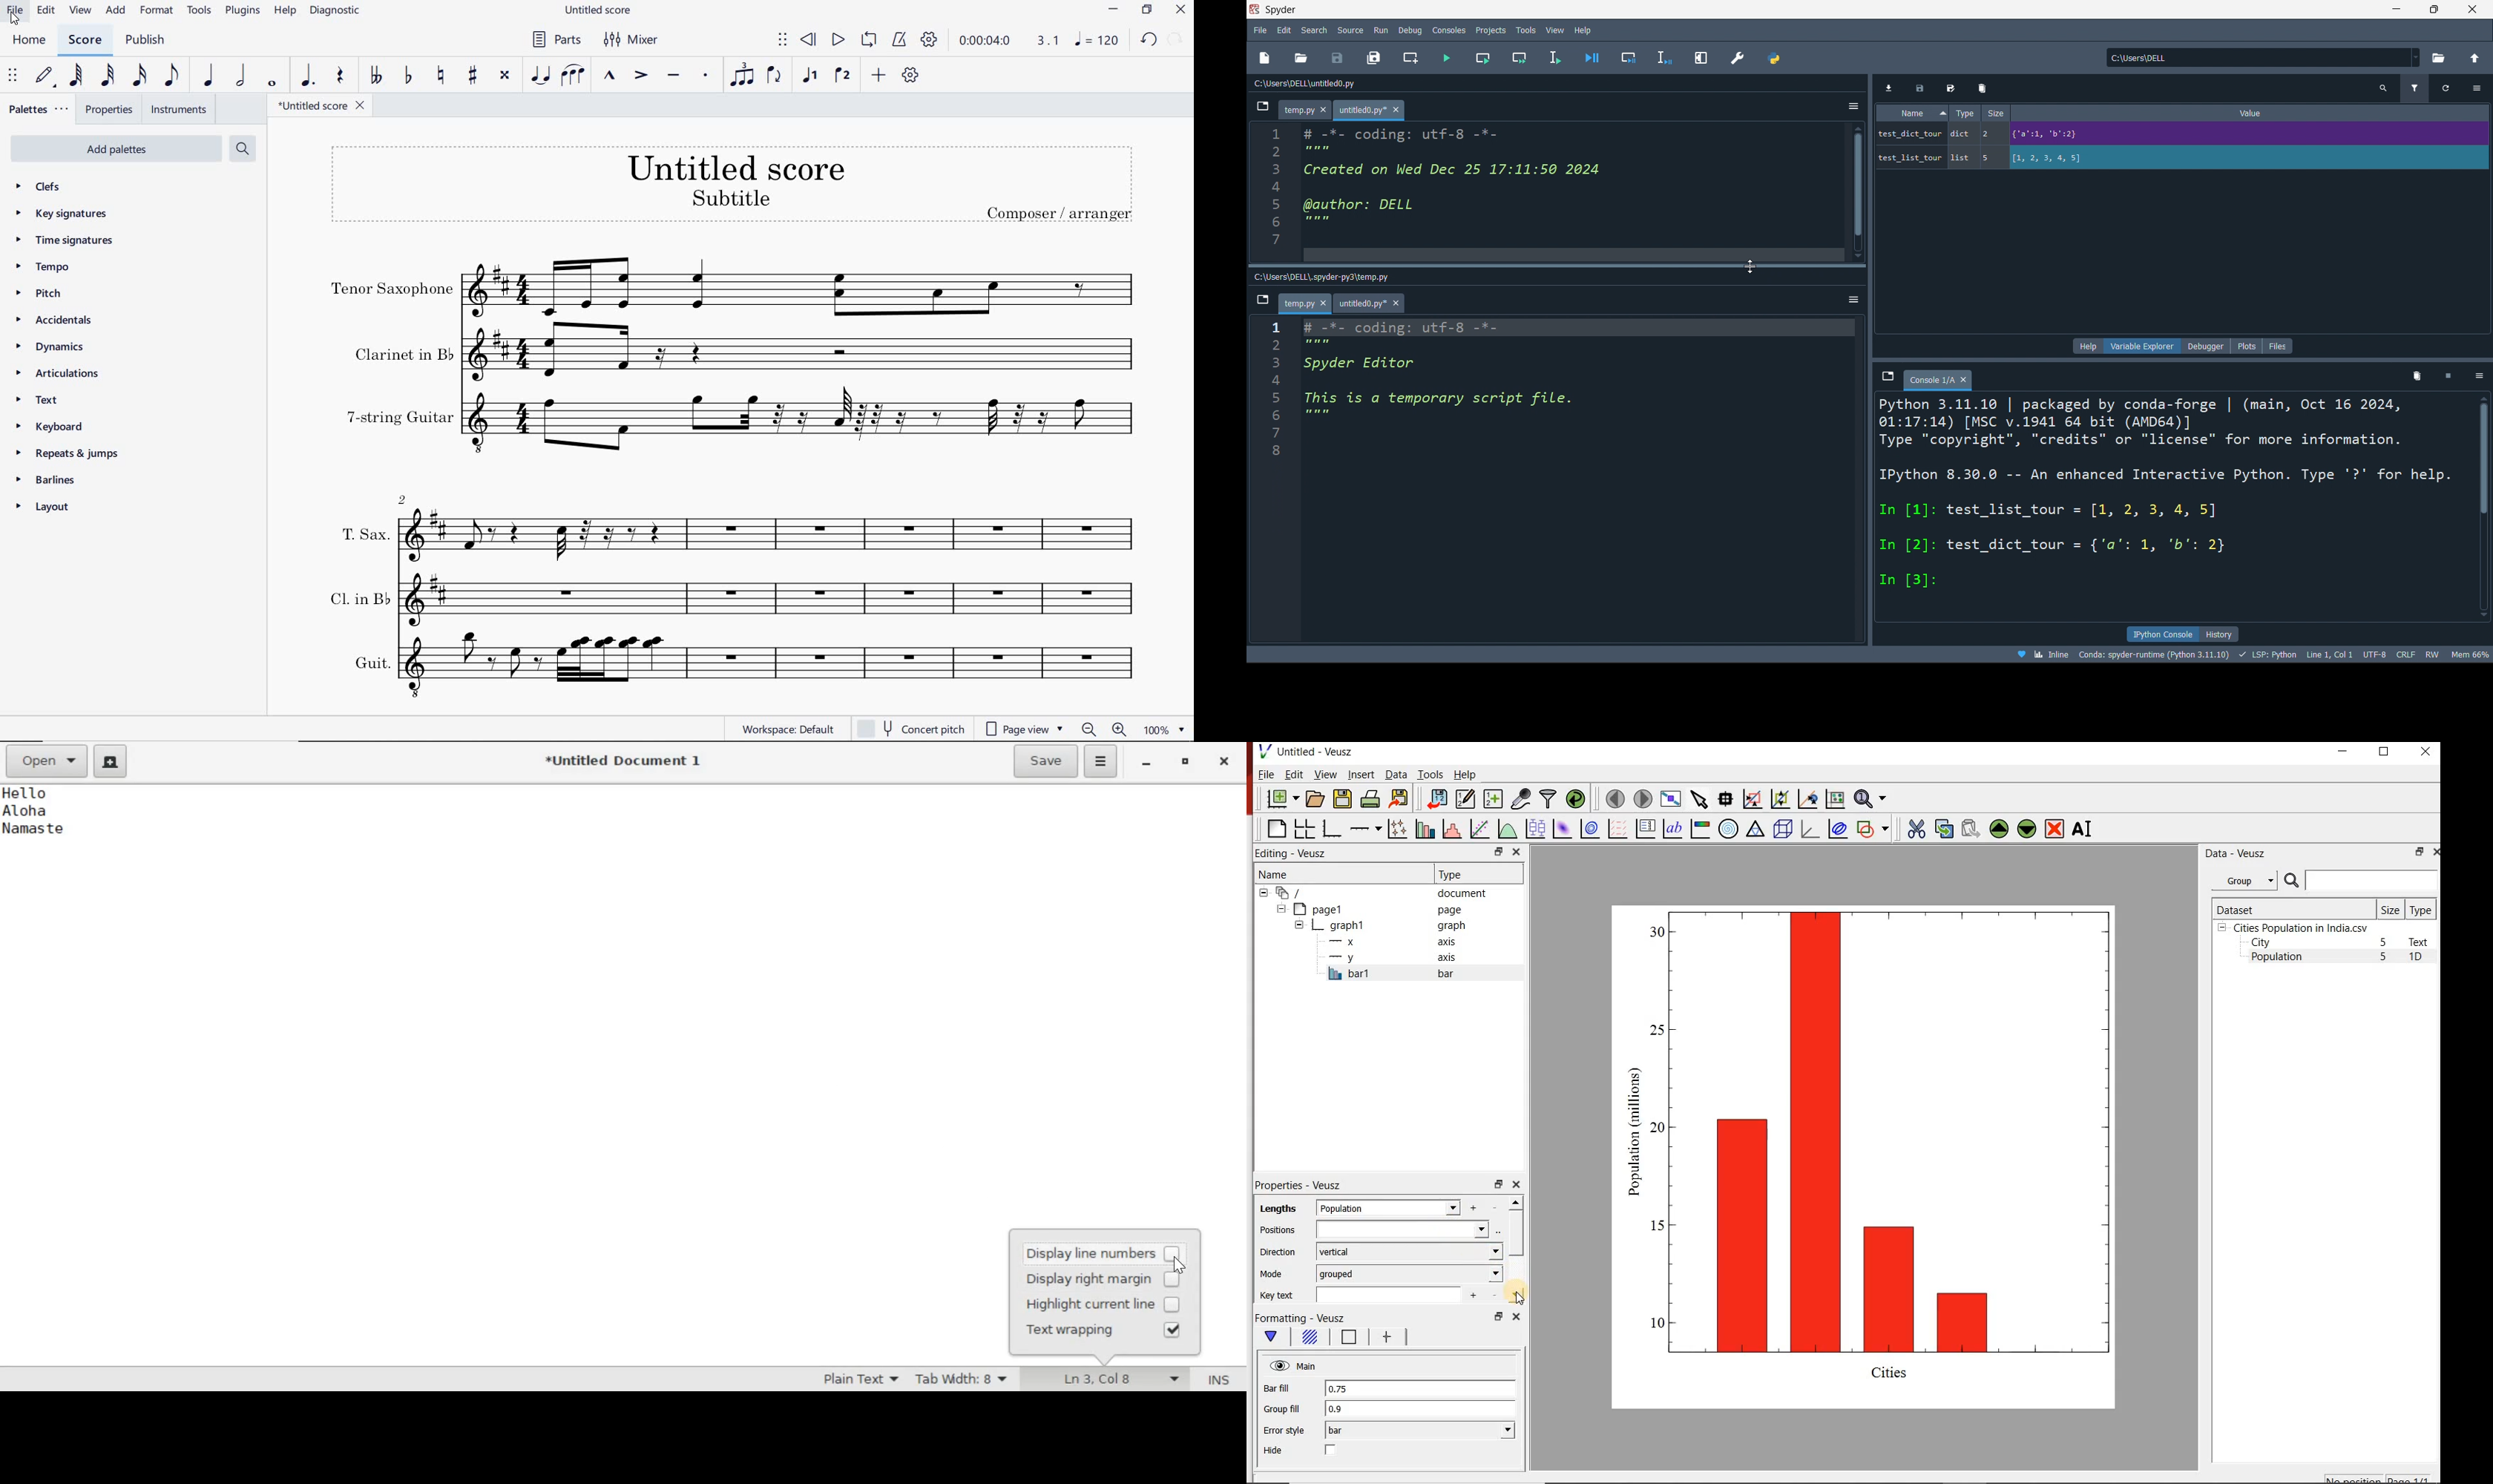 This screenshot has width=2520, height=1484. What do you see at coordinates (2160, 114) in the screenshot?
I see `a | Name a Type Size Value` at bounding box center [2160, 114].